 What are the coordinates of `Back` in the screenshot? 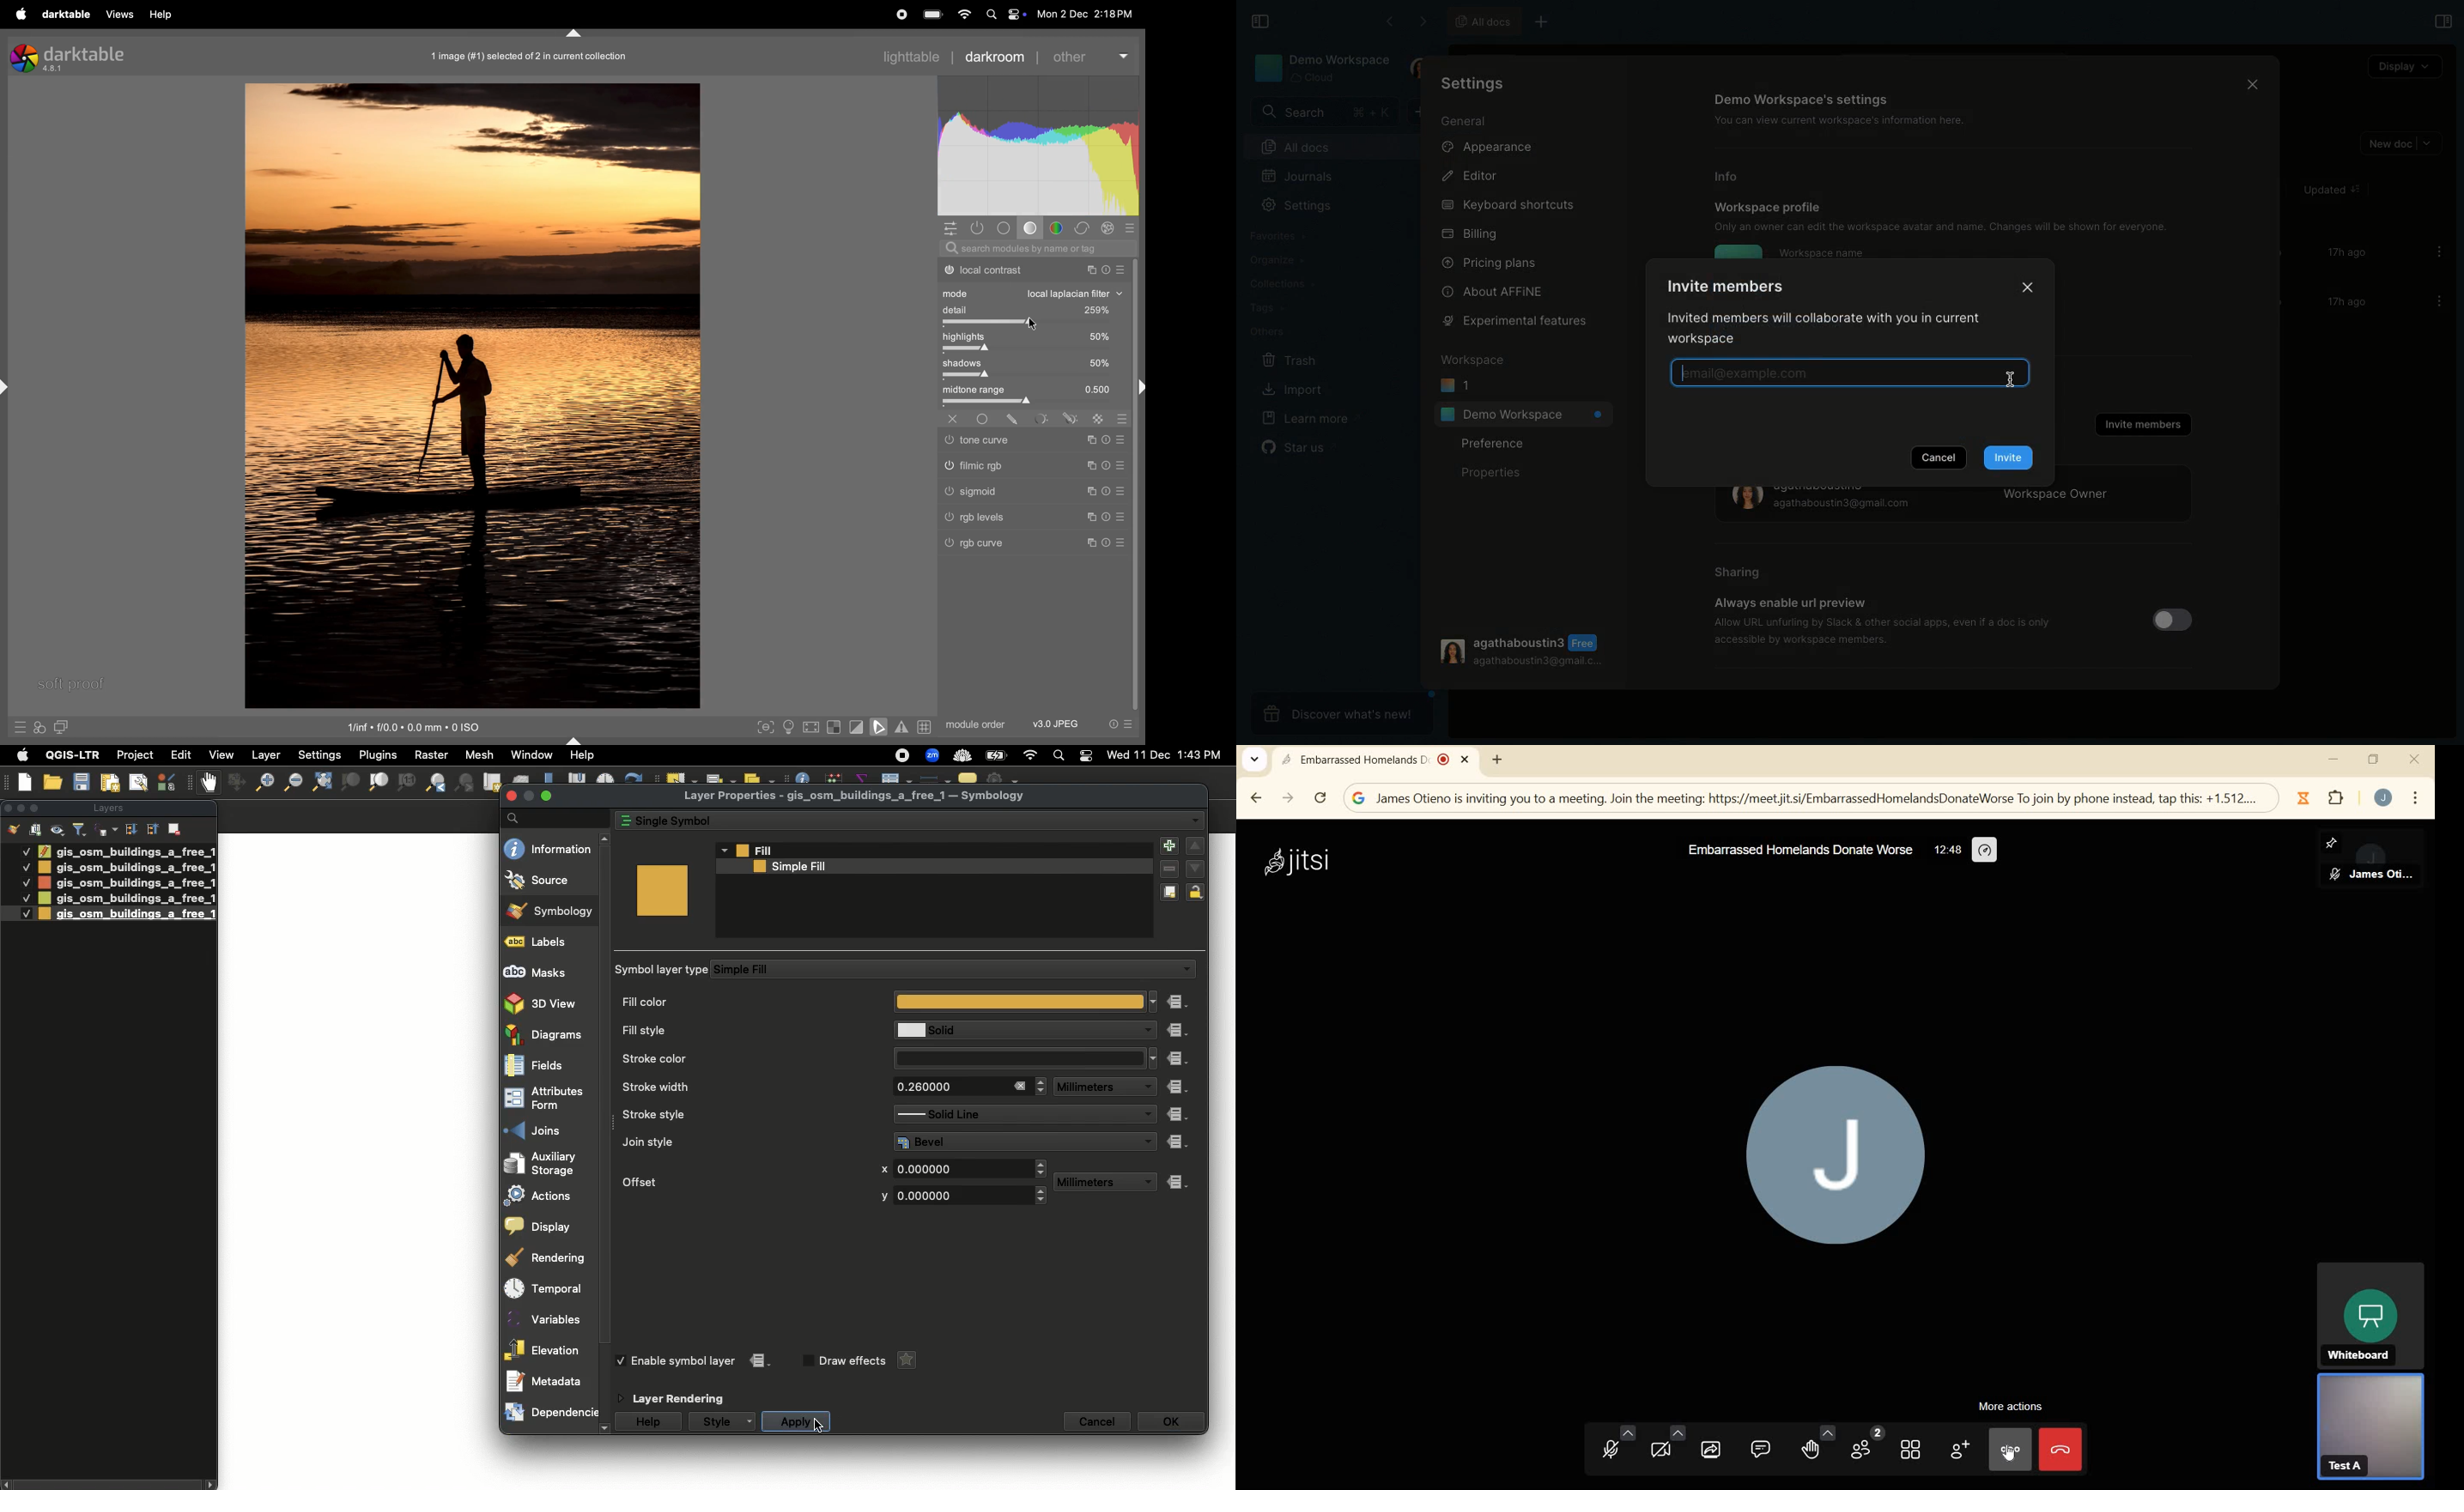 It's located at (1389, 21).